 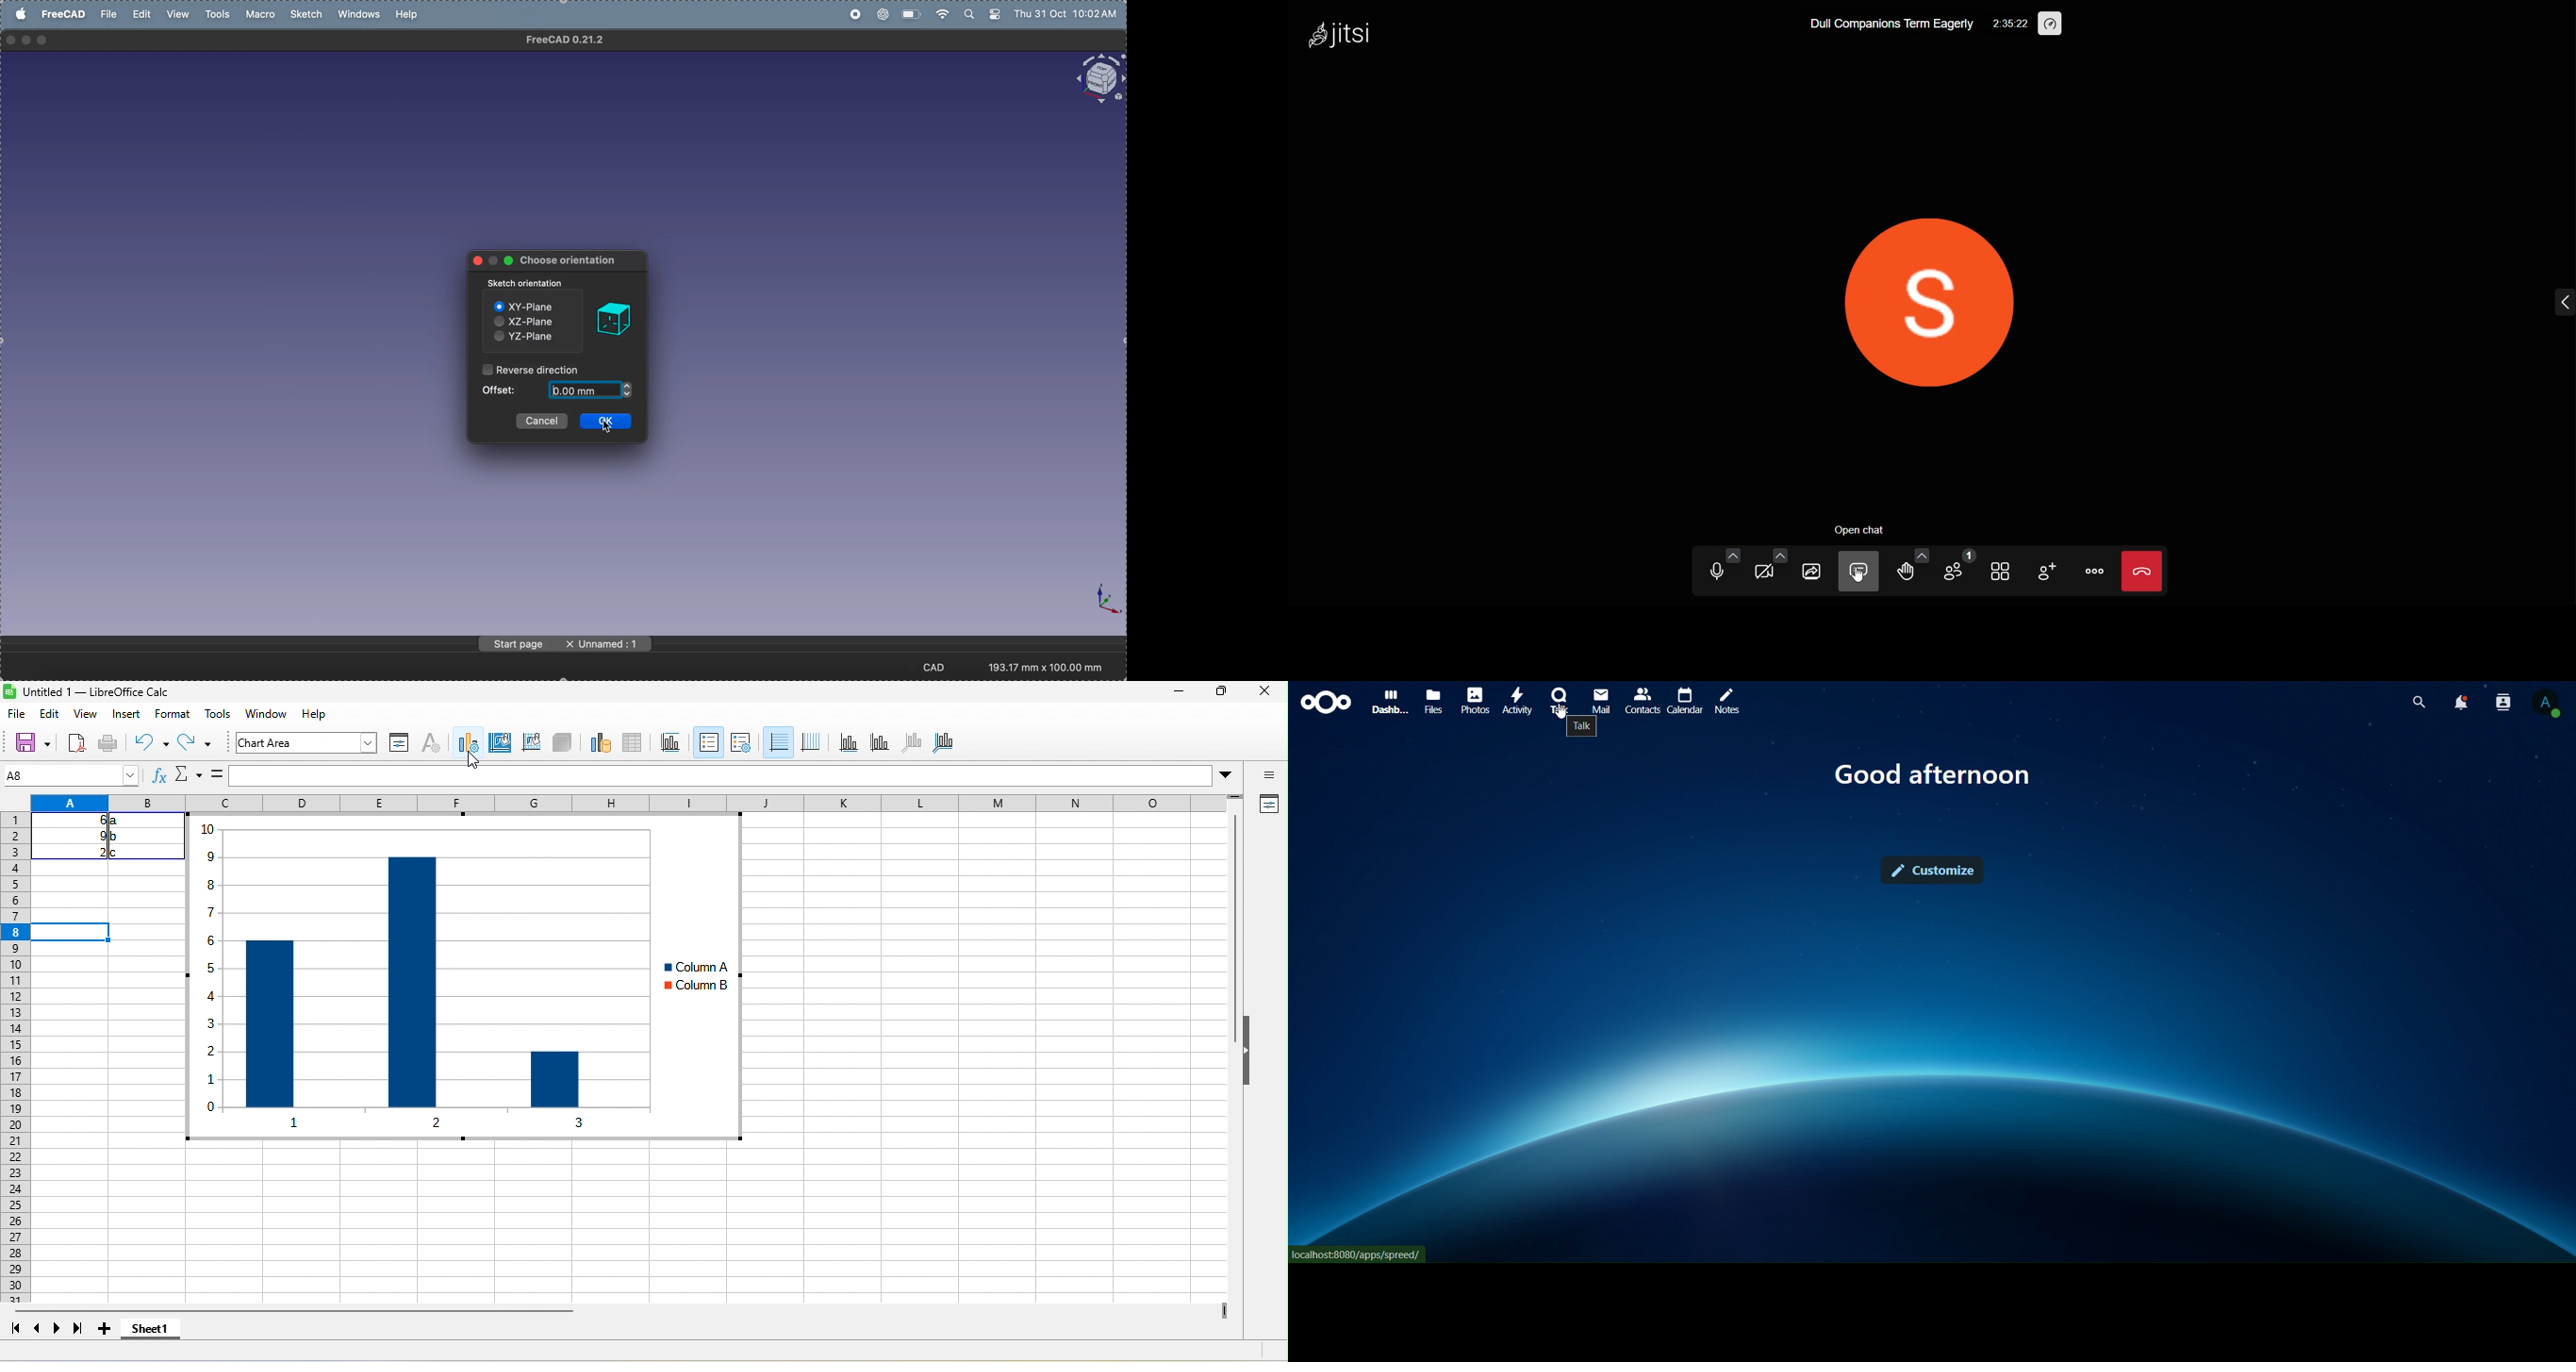 I want to click on add new sheet, so click(x=108, y=1329).